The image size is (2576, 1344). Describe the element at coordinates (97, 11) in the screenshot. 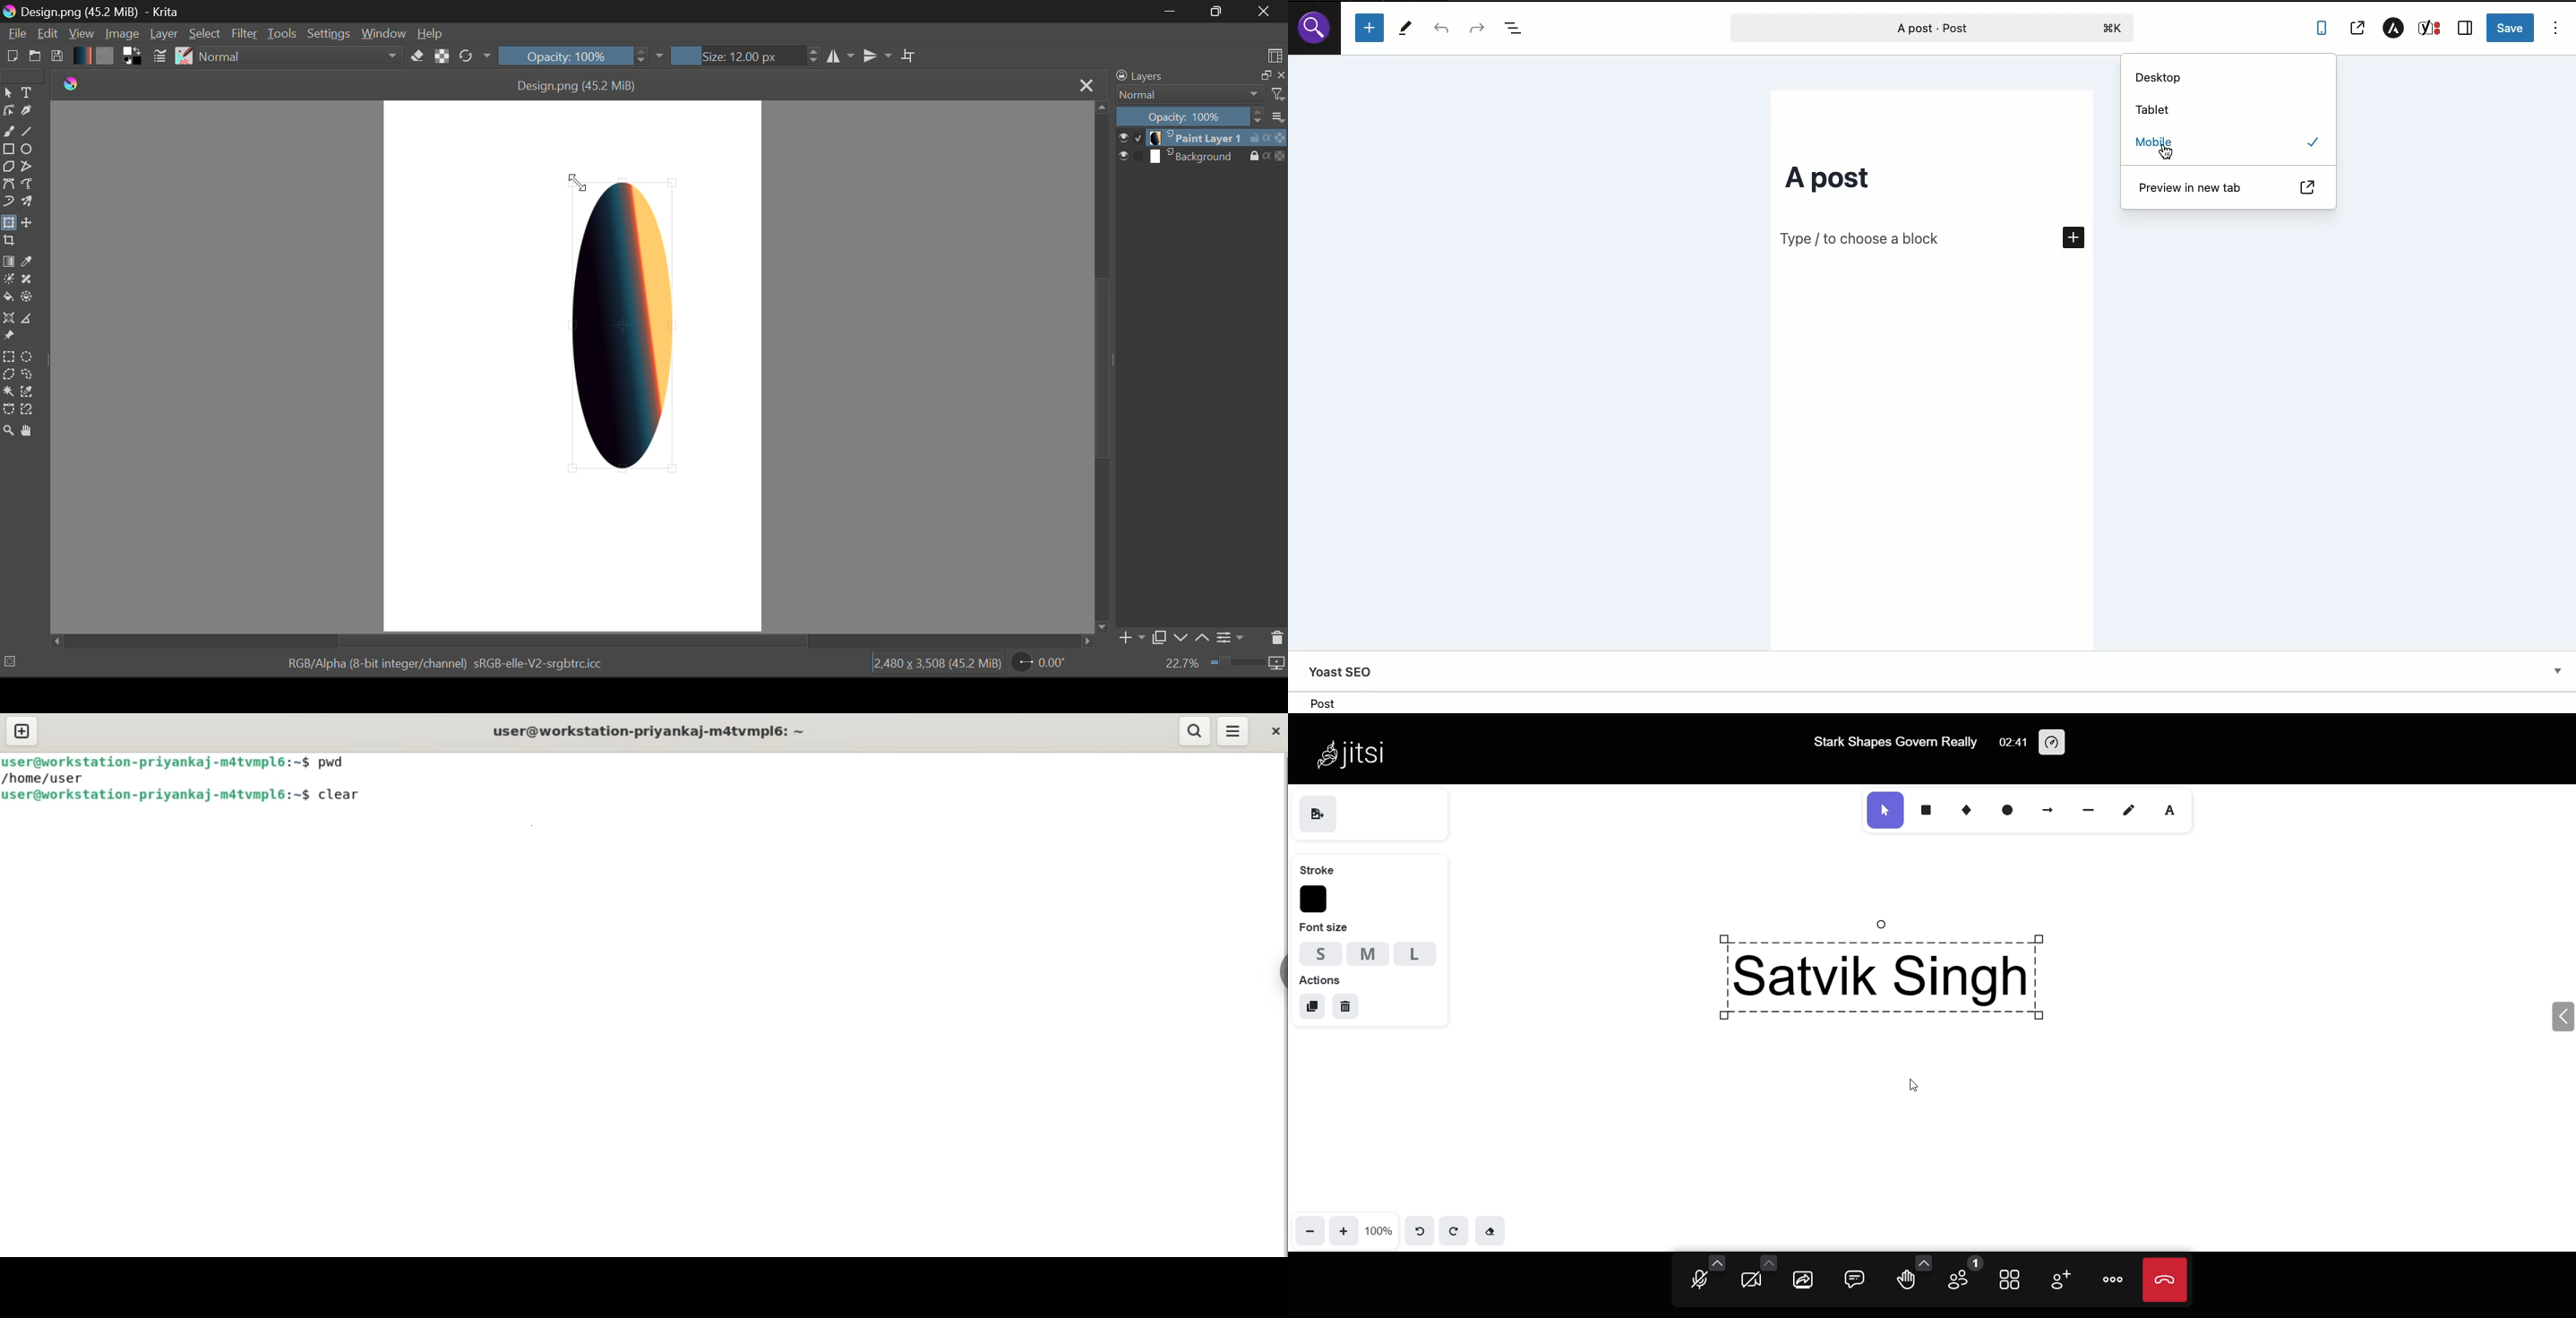

I see `Design.png (45.2) - Krita` at that location.